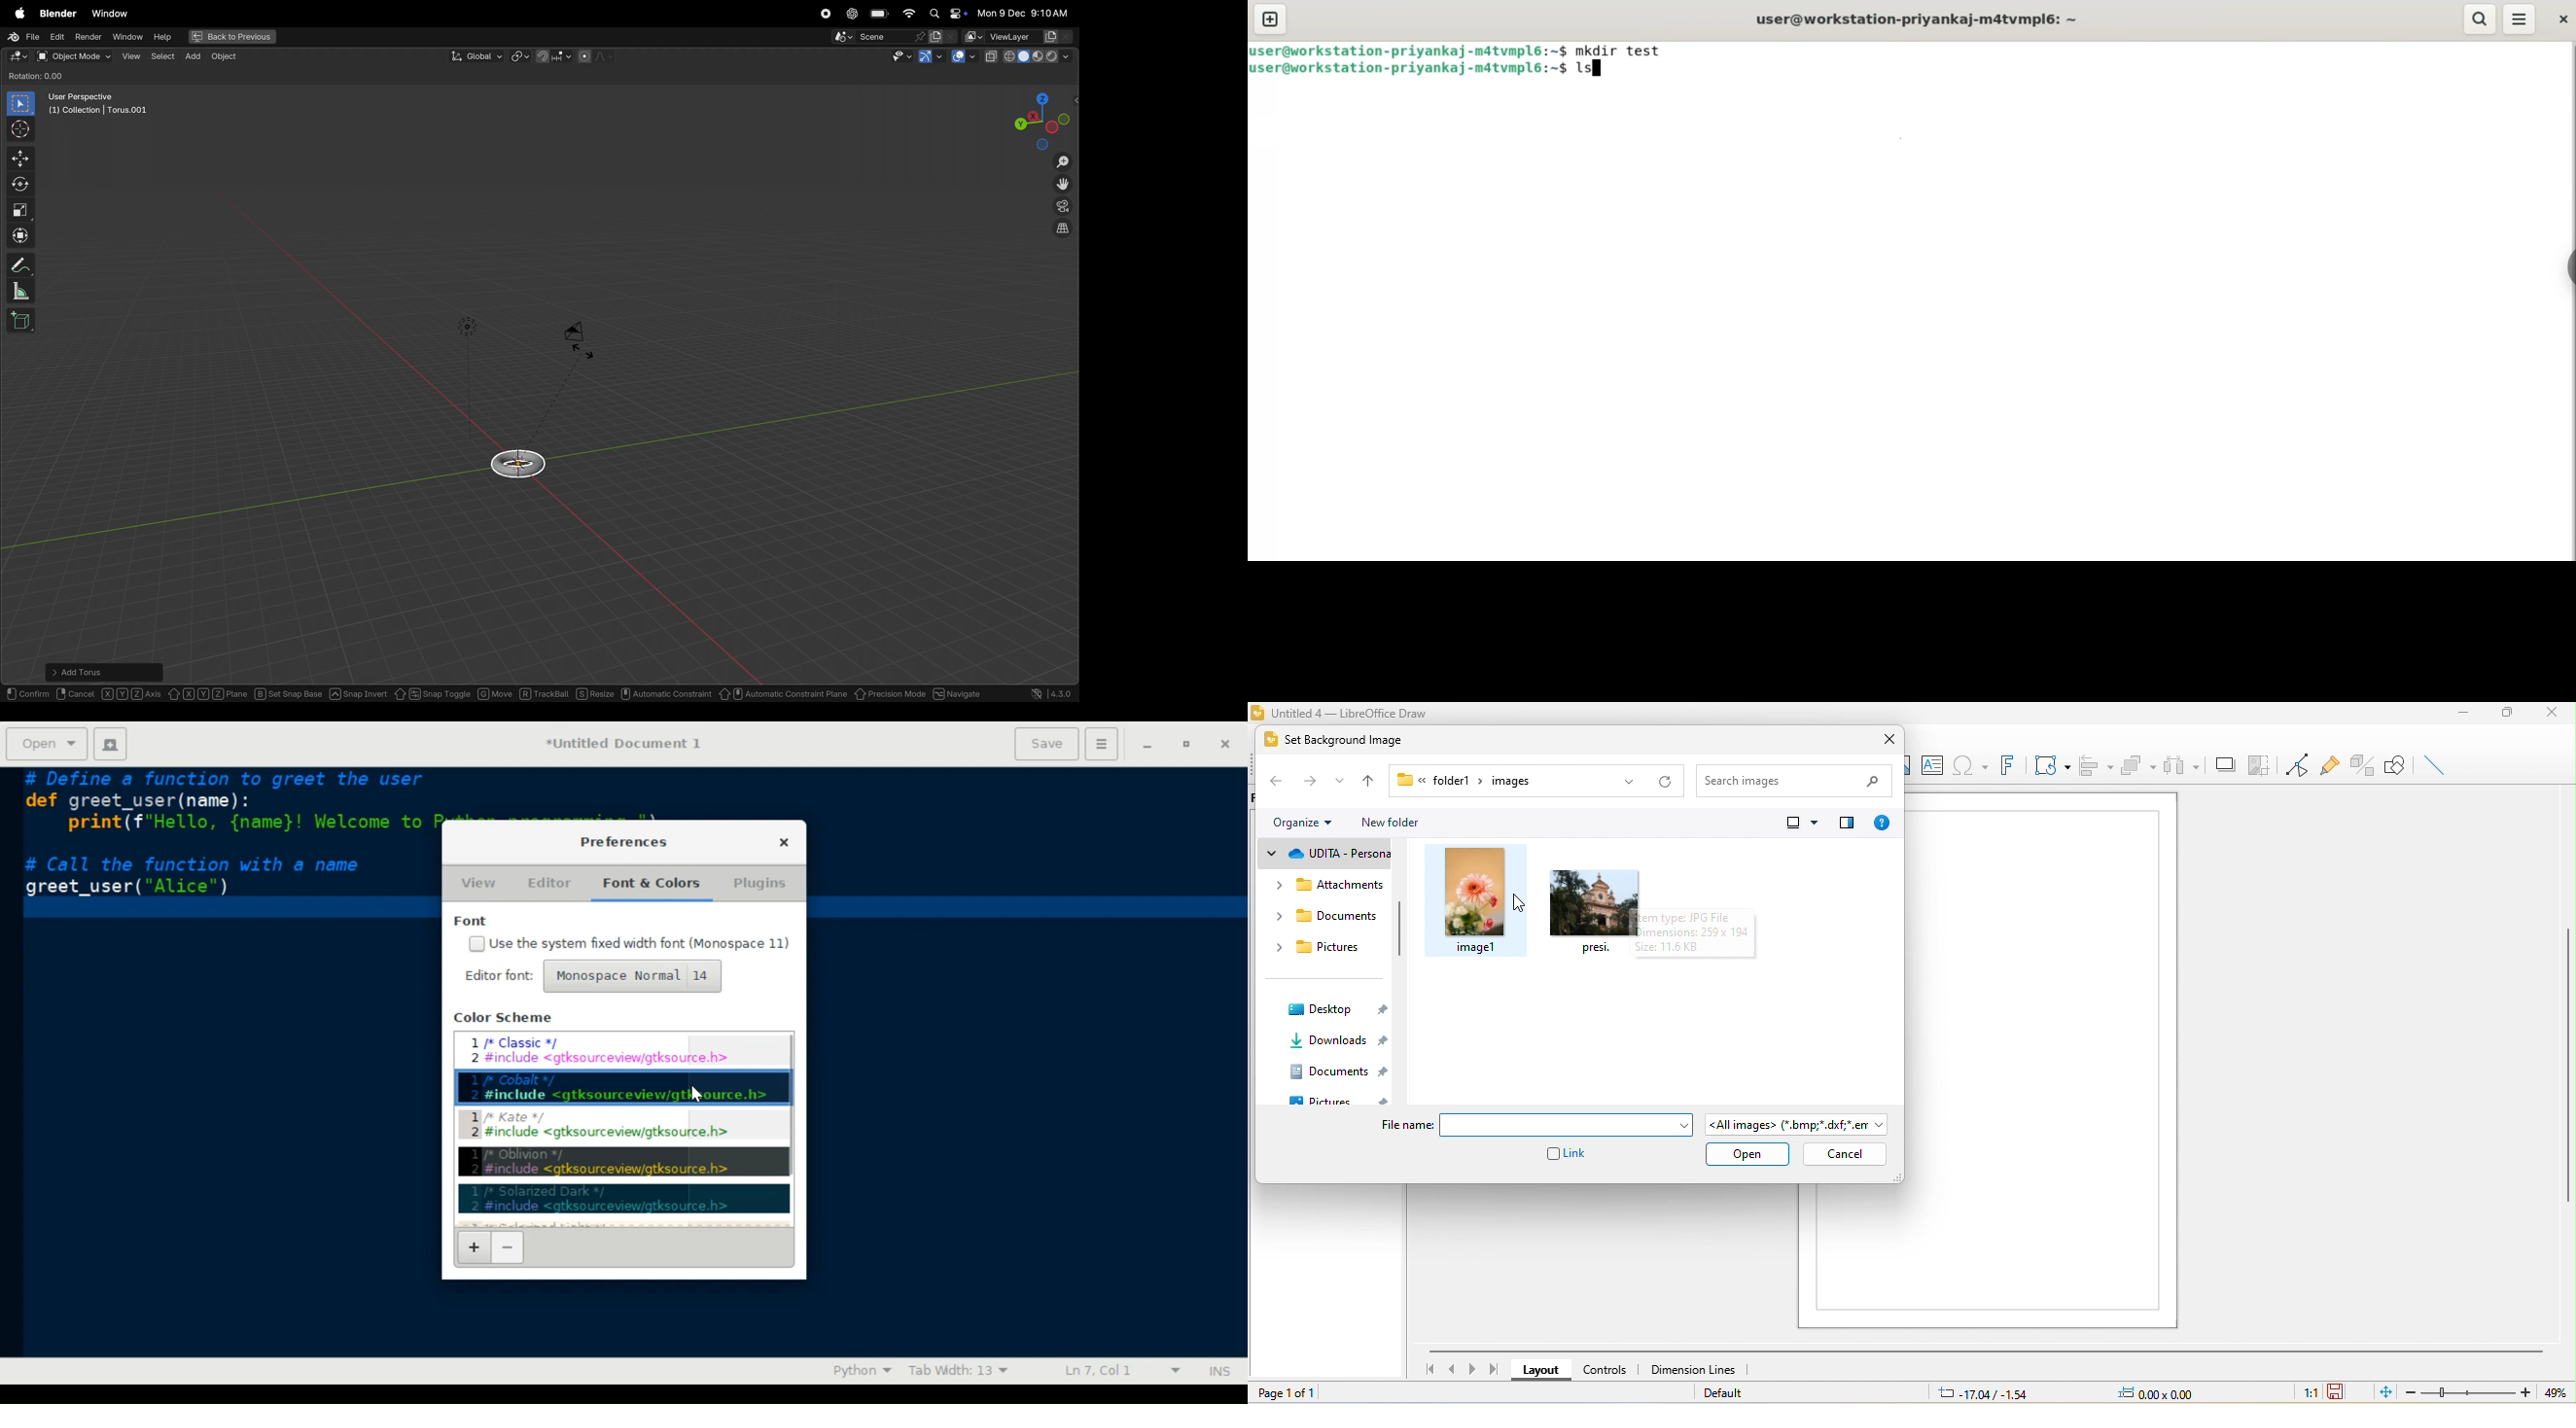  Describe the element at coordinates (2298, 1393) in the screenshot. I see `1:1` at that location.